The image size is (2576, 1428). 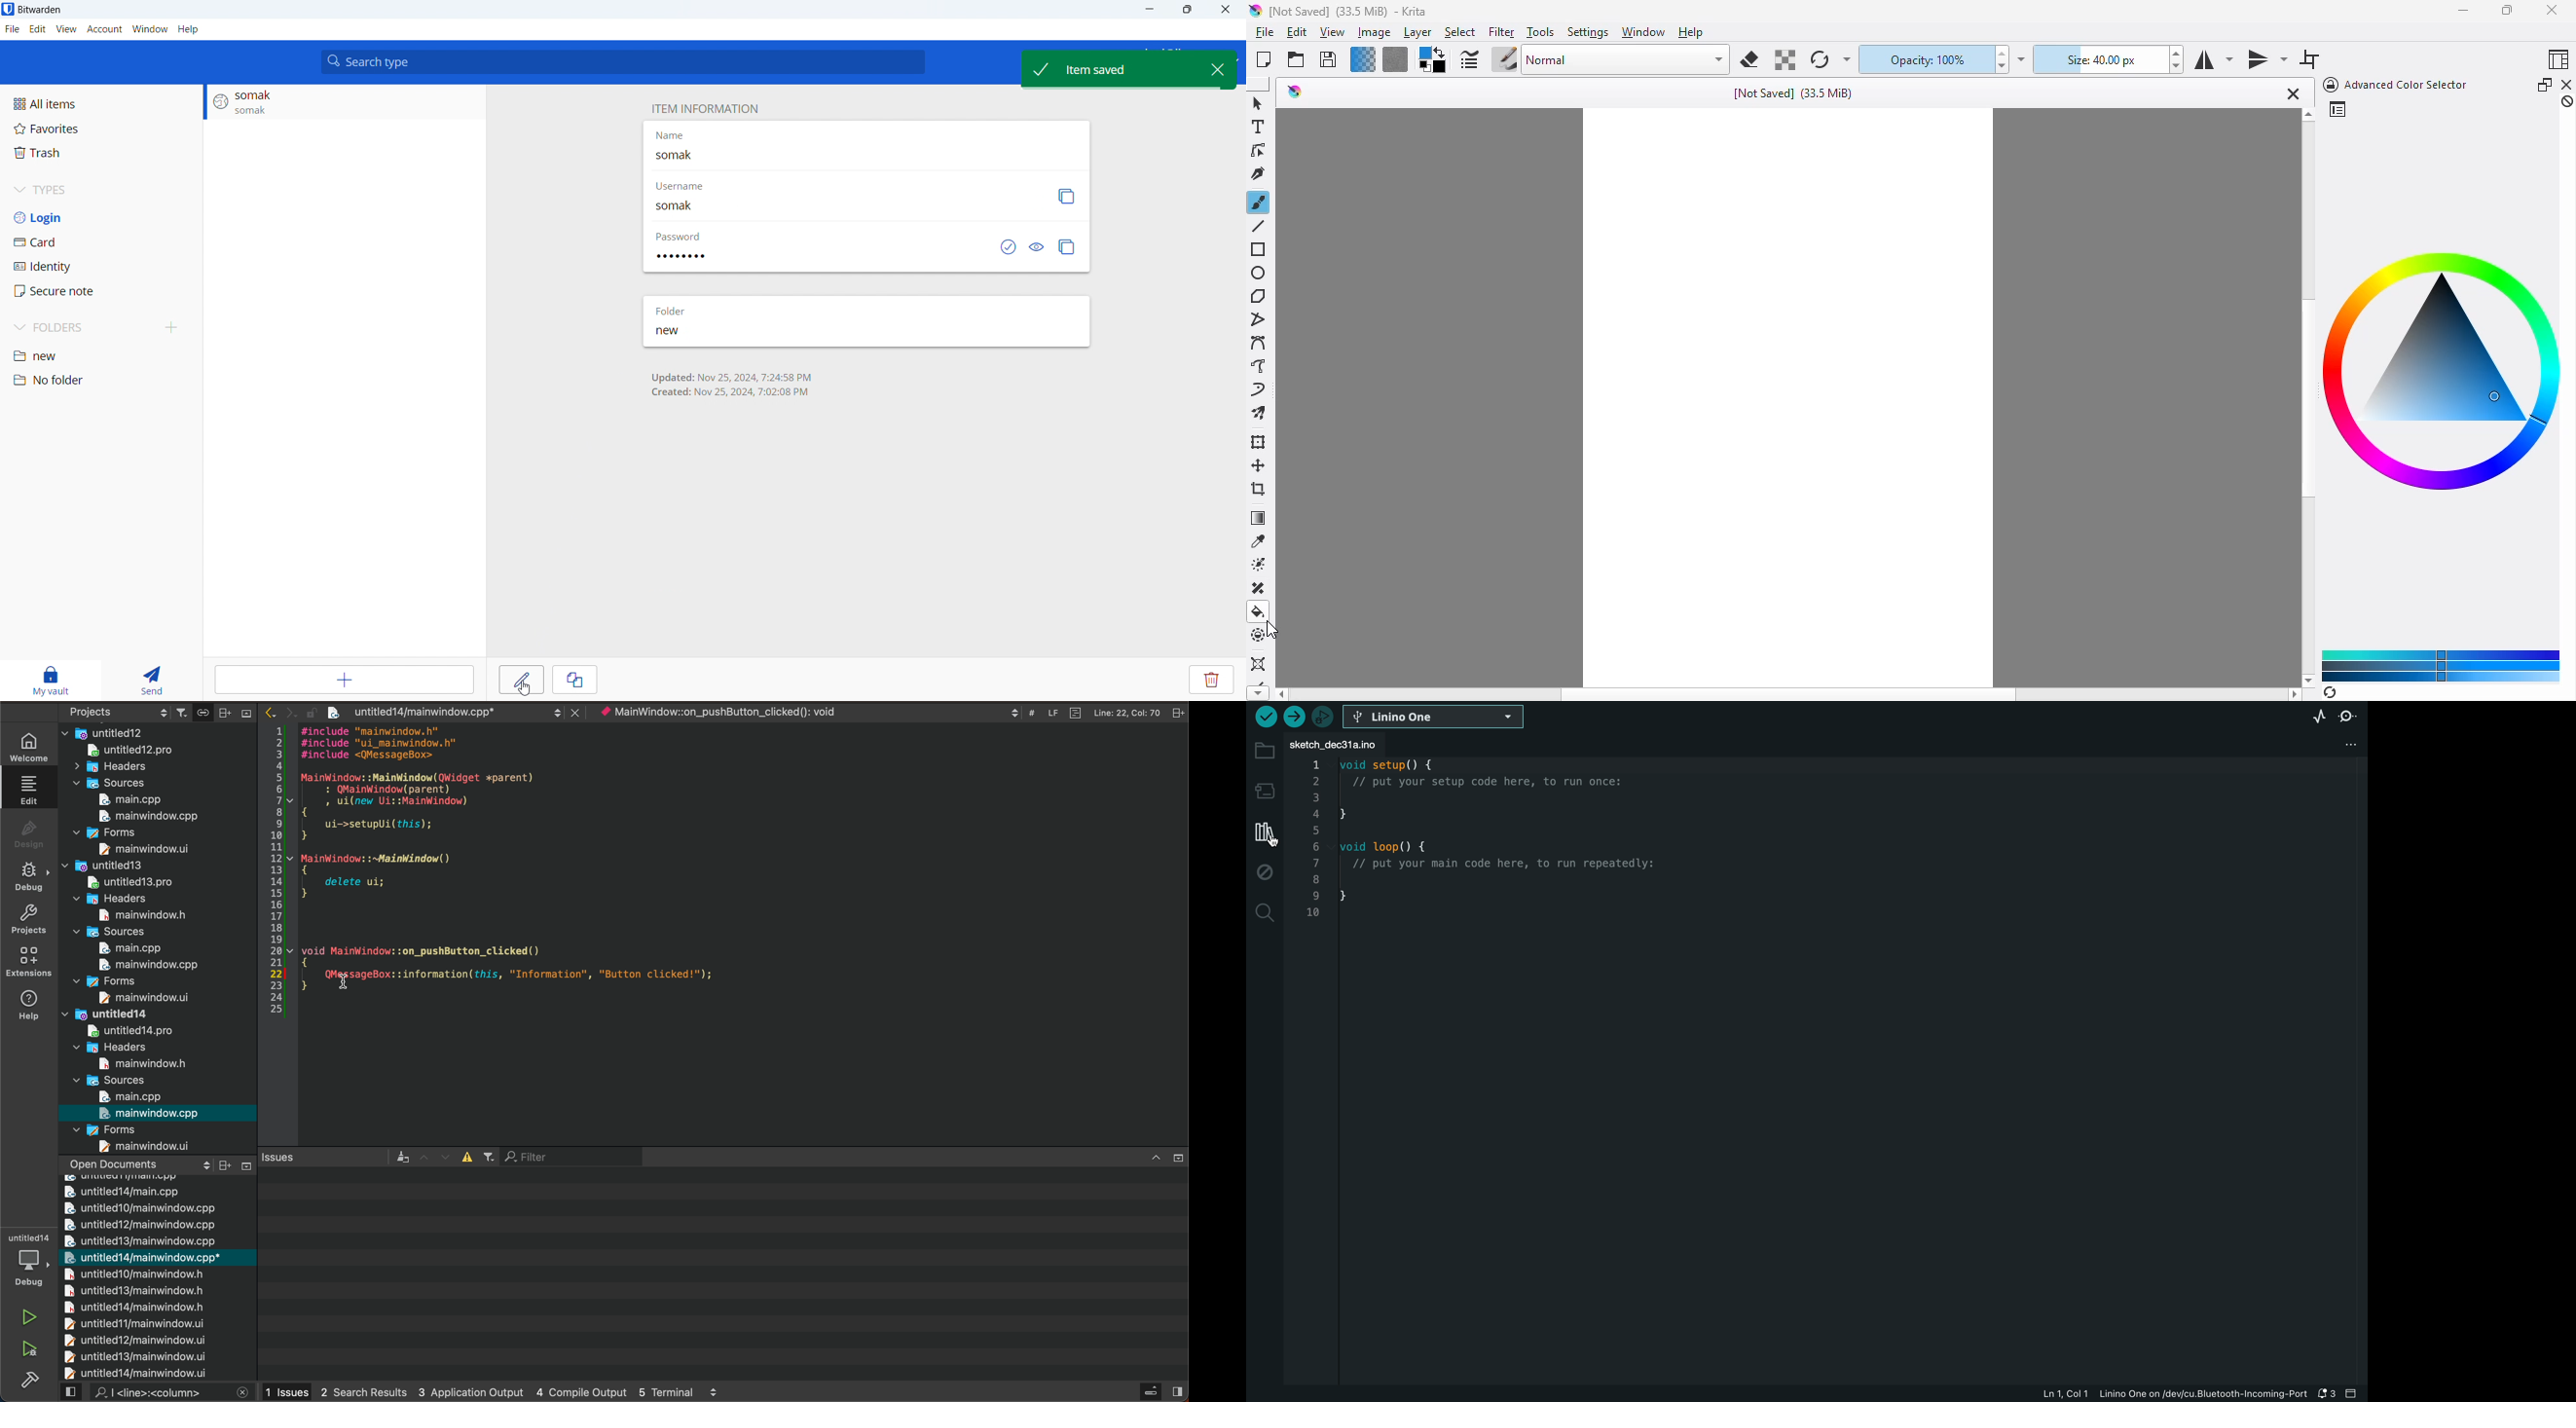 I want to click on untitled12.pro, so click(x=150, y=751).